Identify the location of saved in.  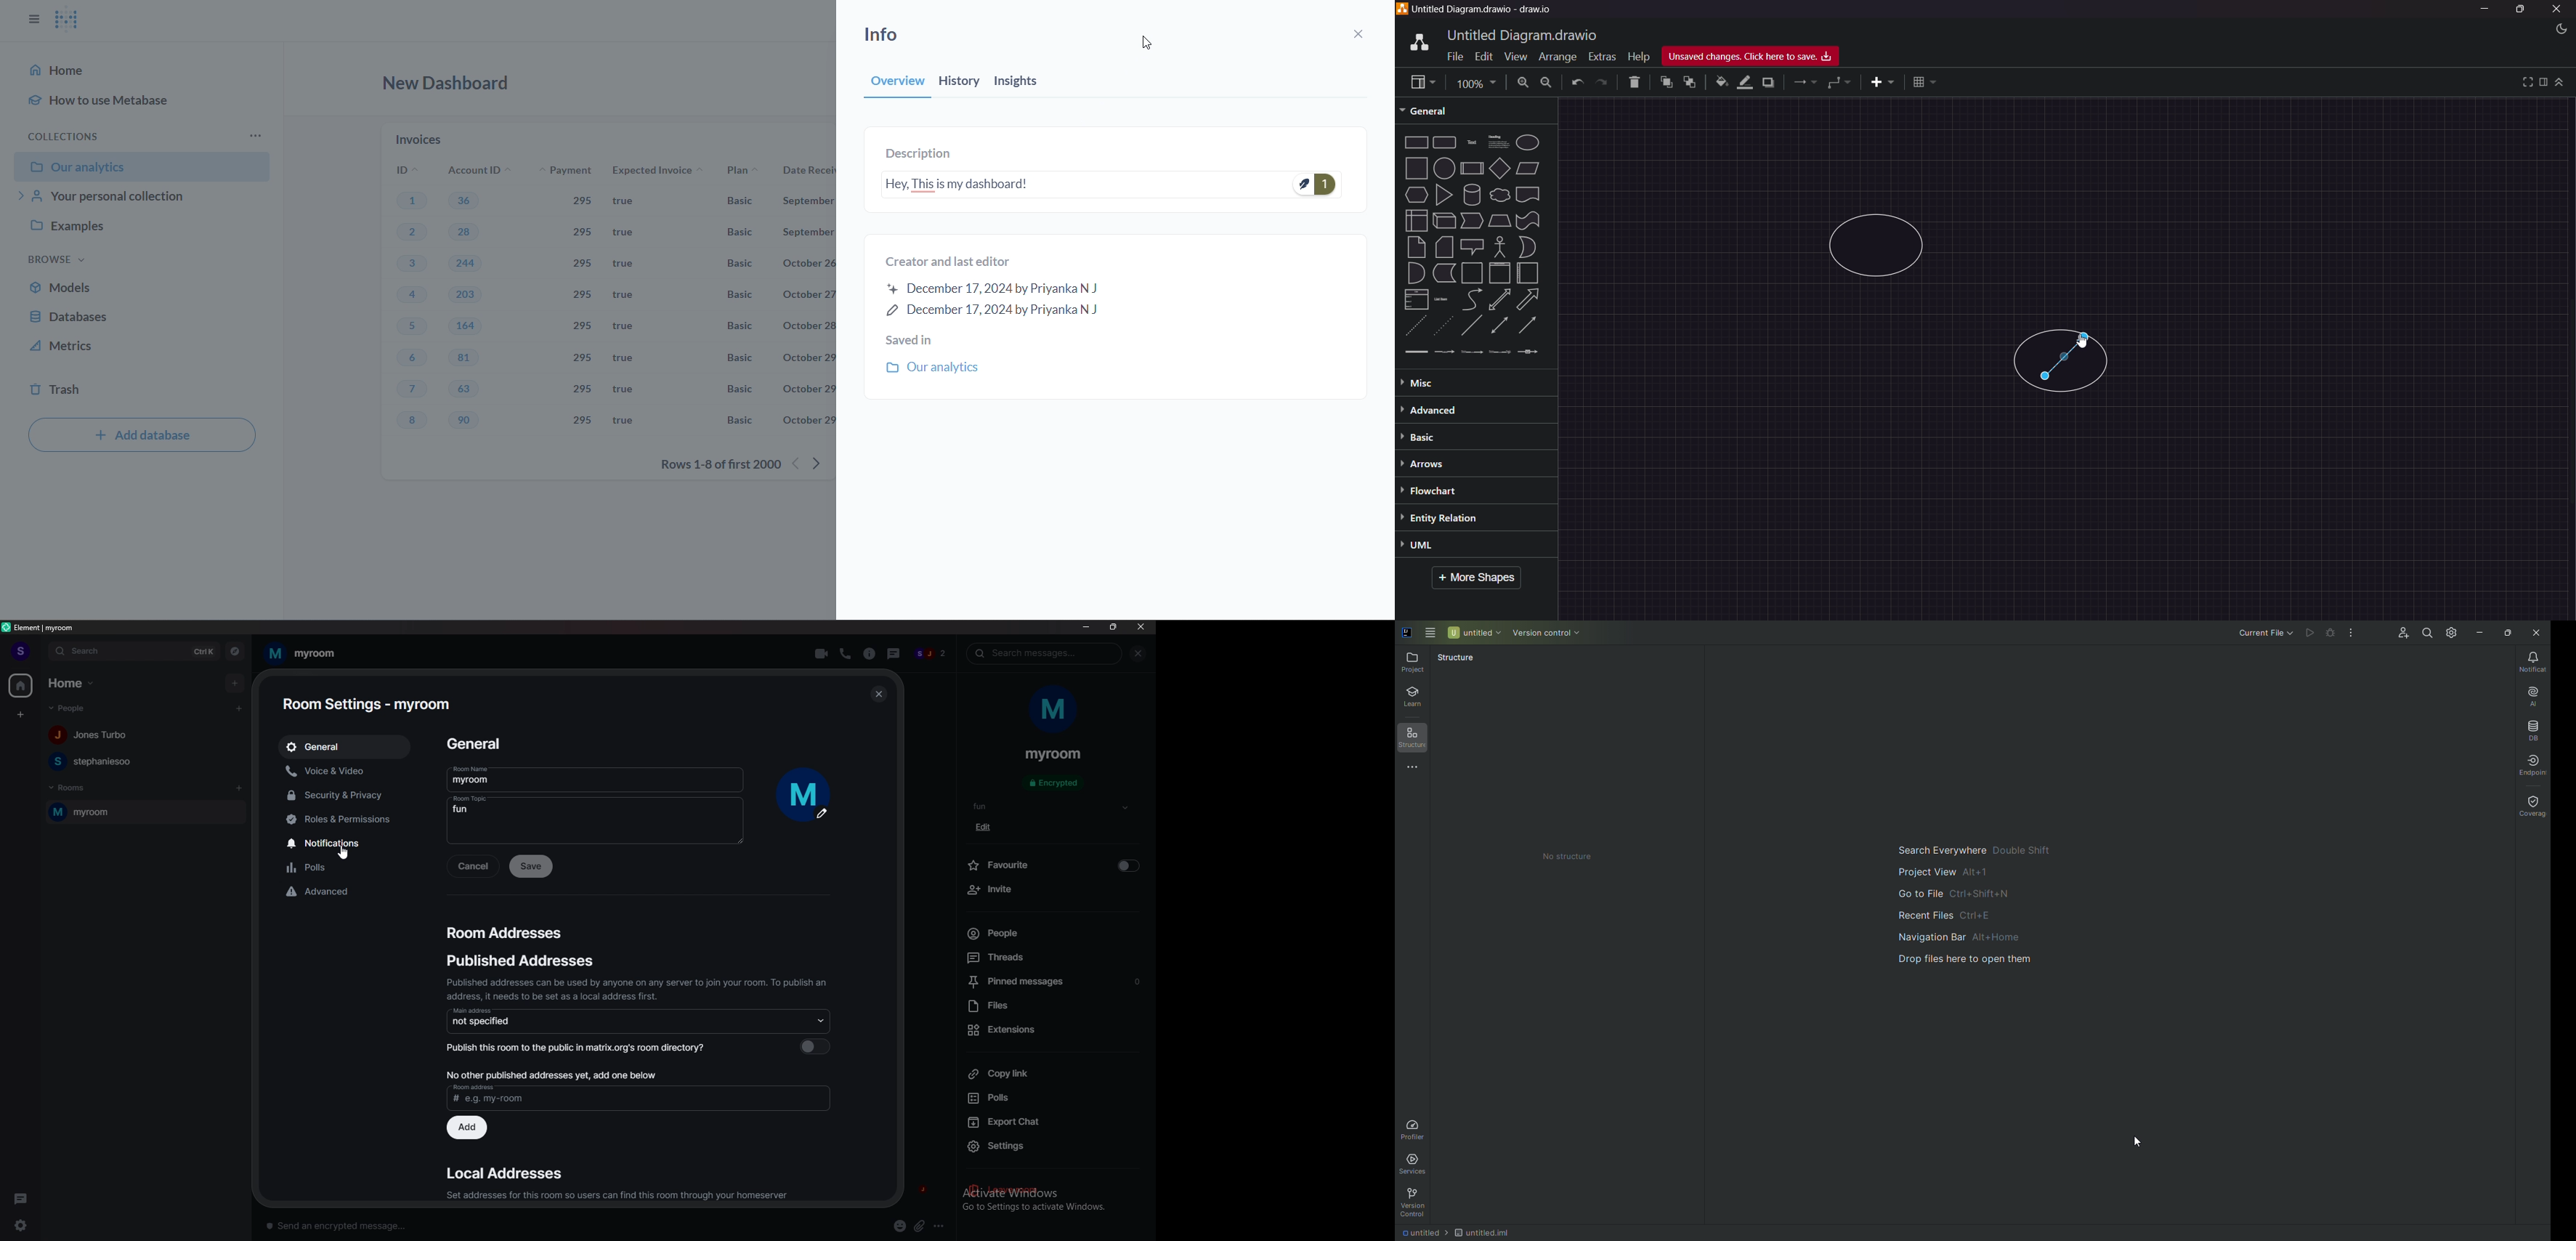
(932, 339).